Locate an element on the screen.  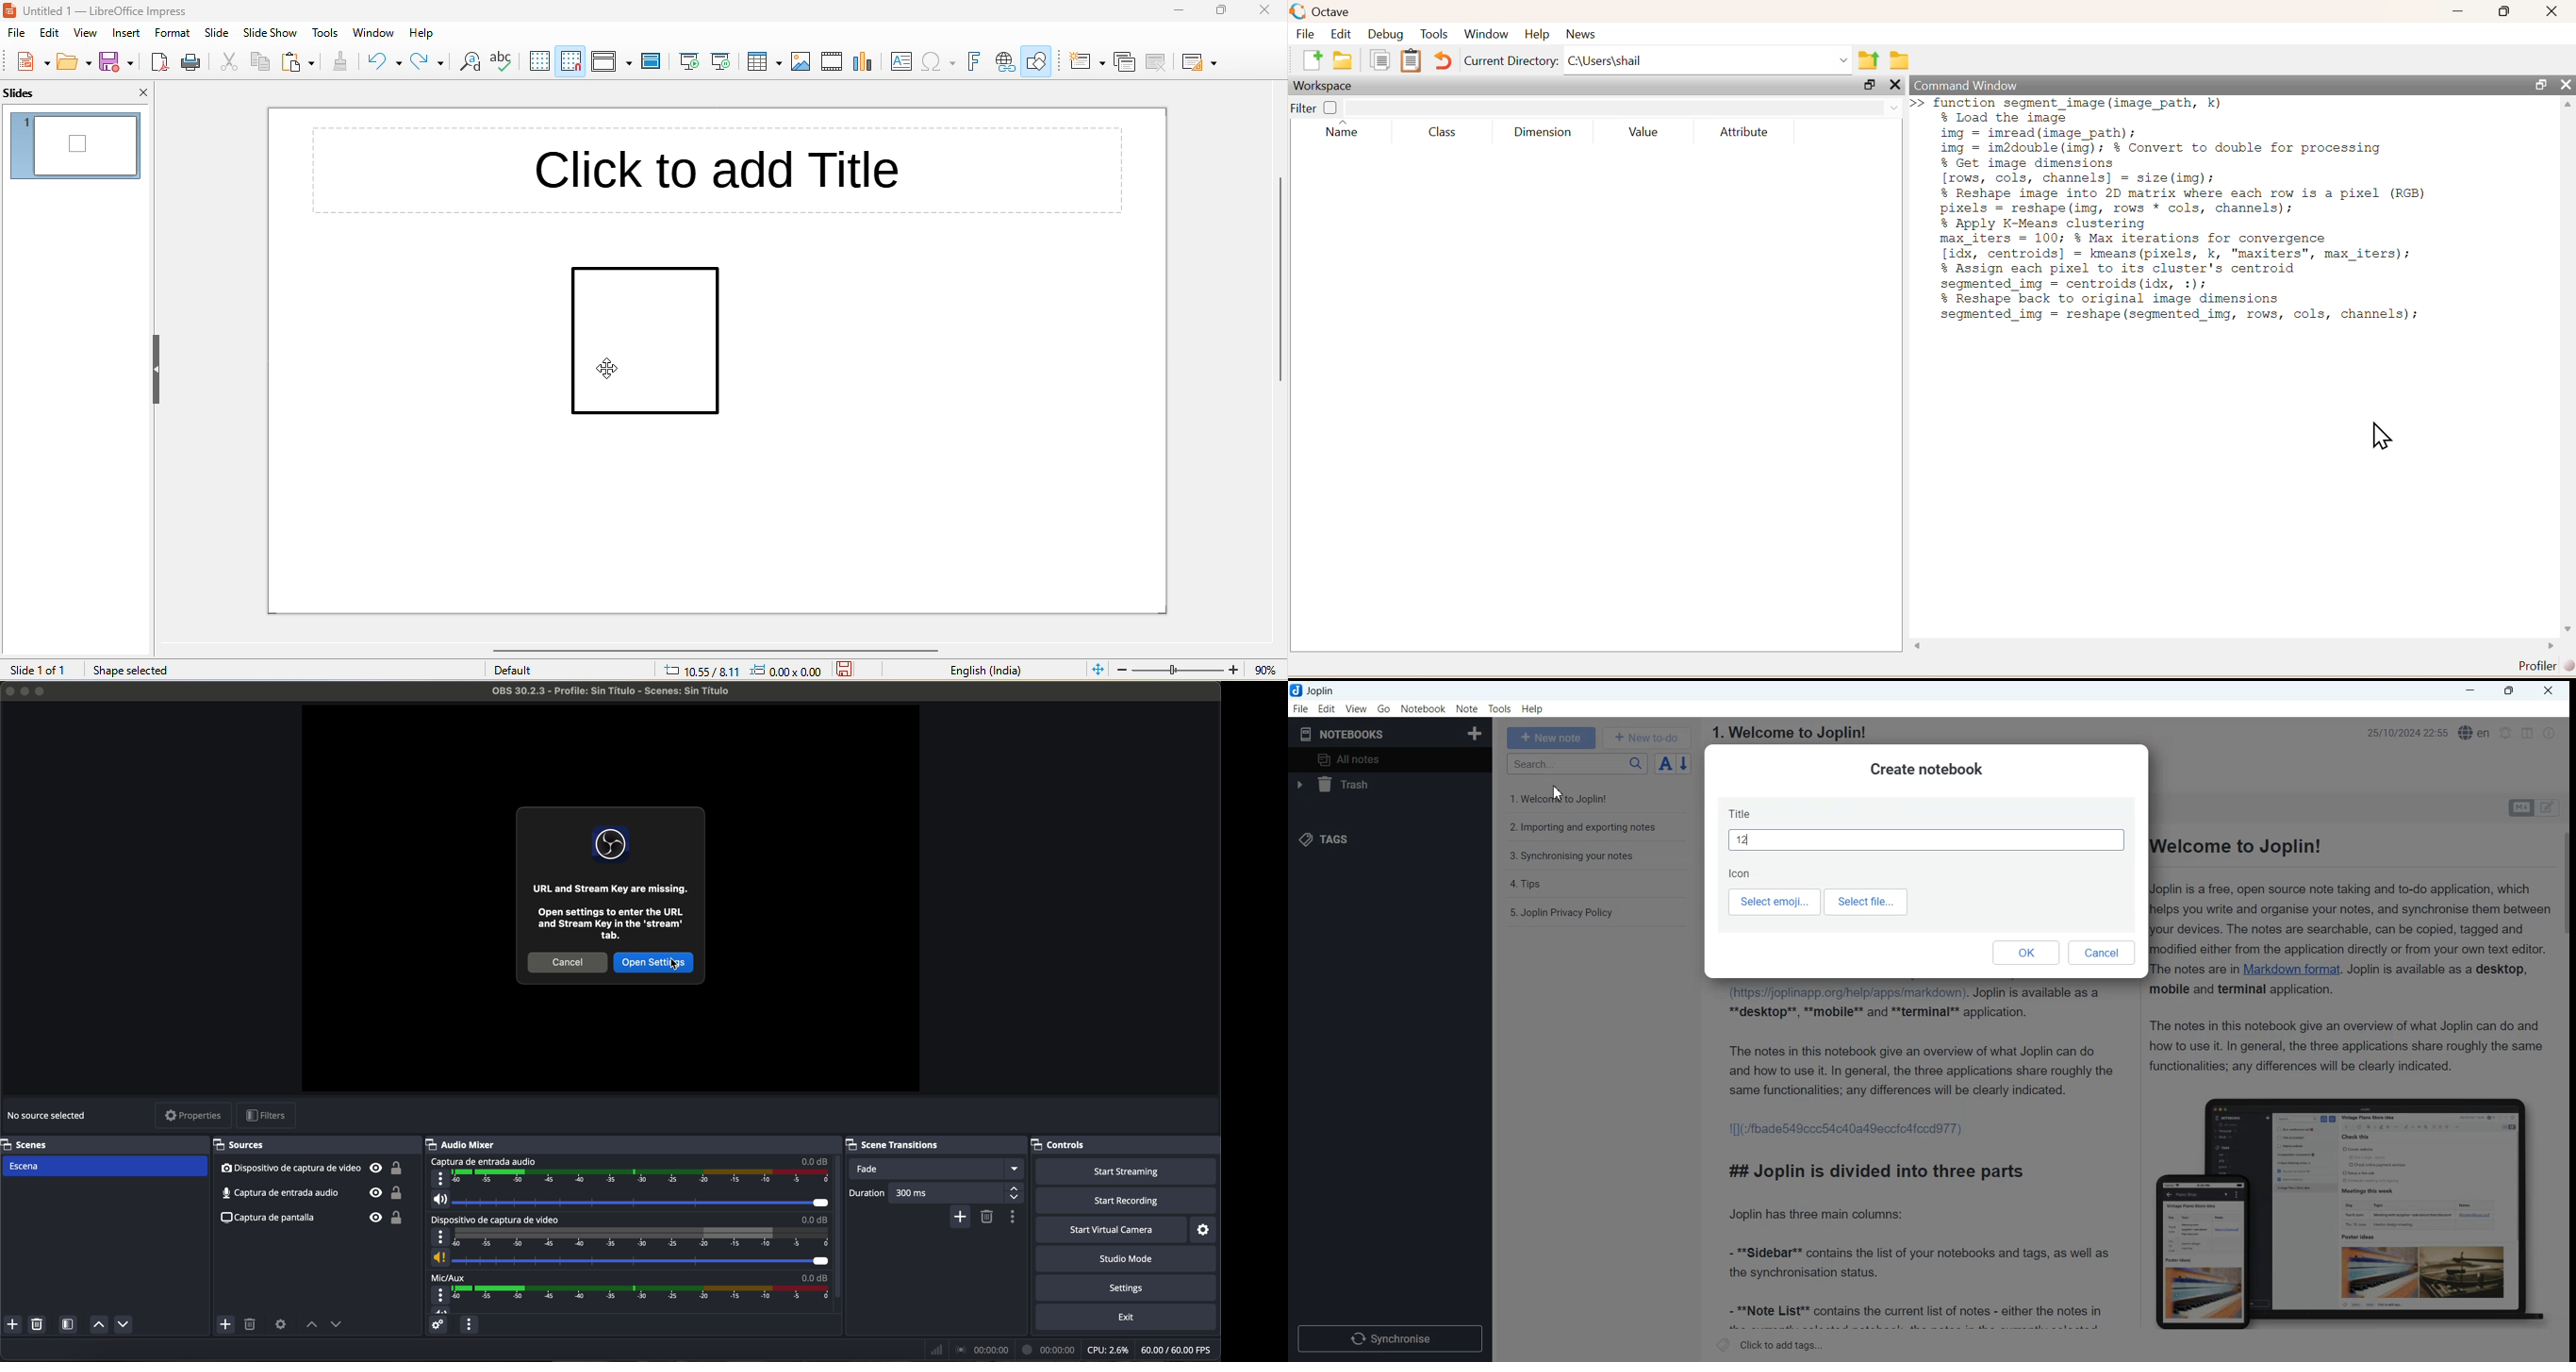
+ New note is located at coordinates (1552, 738).